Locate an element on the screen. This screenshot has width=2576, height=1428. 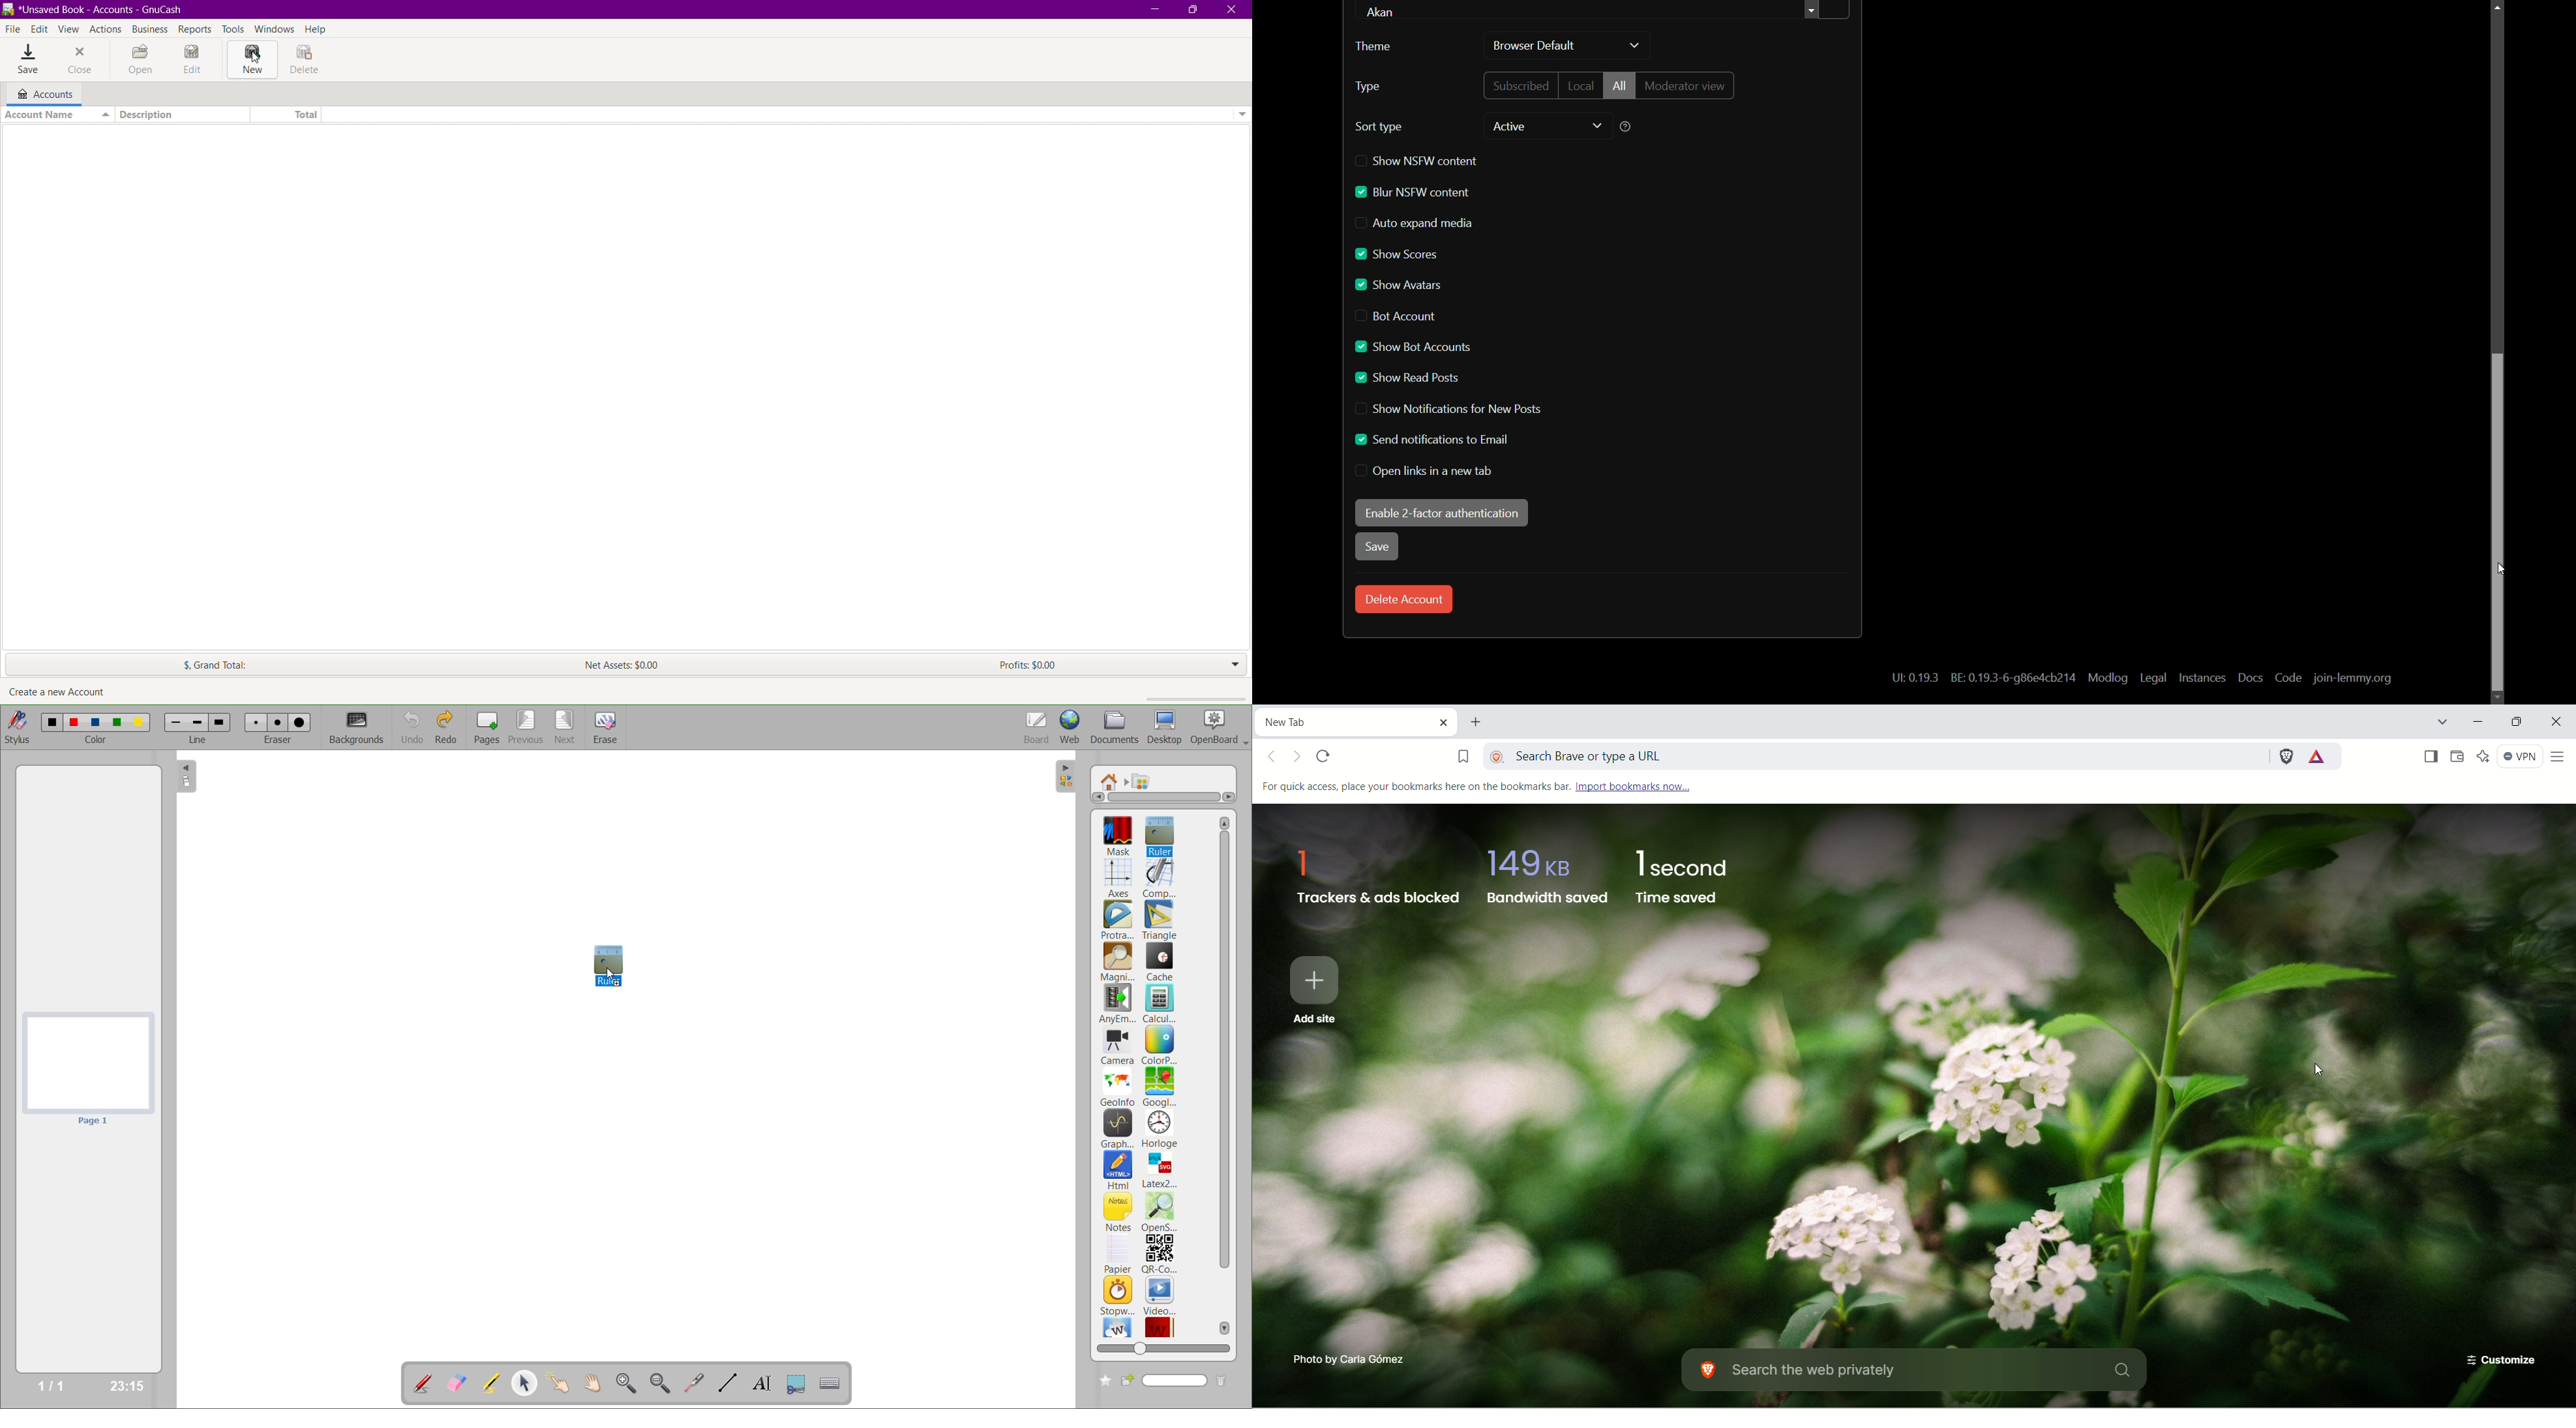
root is located at coordinates (1111, 781).